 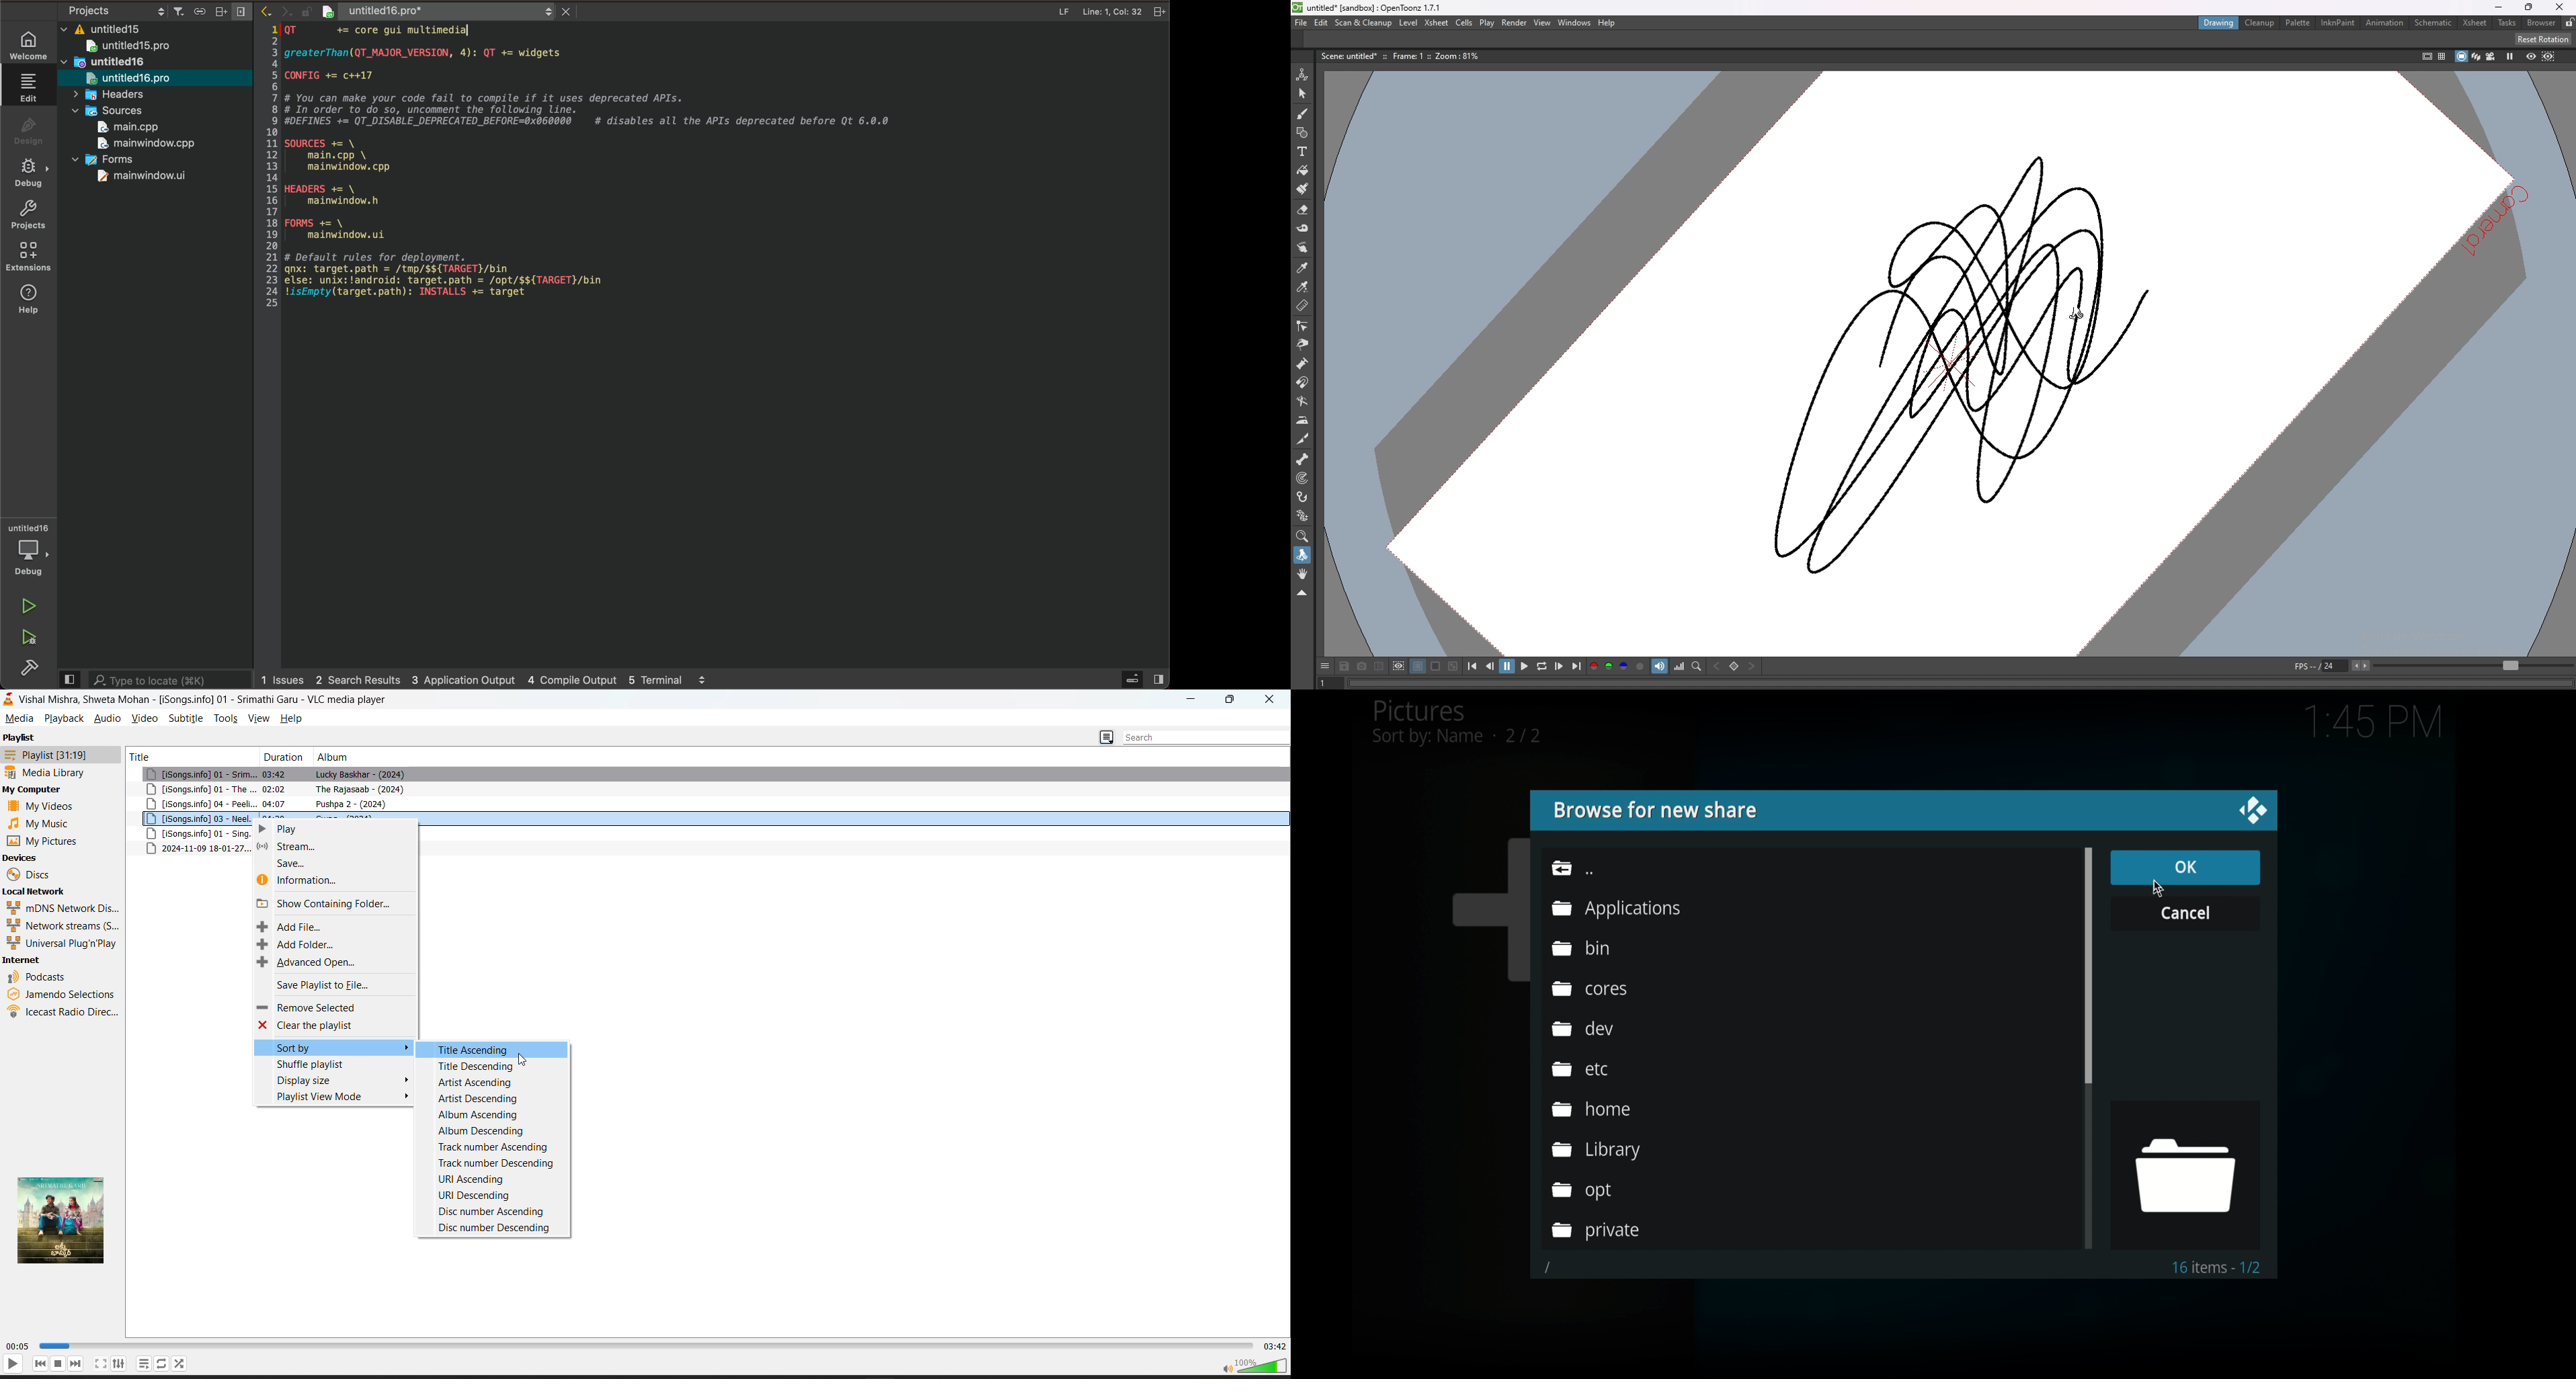 What do you see at coordinates (143, 1364) in the screenshot?
I see `loop` at bounding box center [143, 1364].